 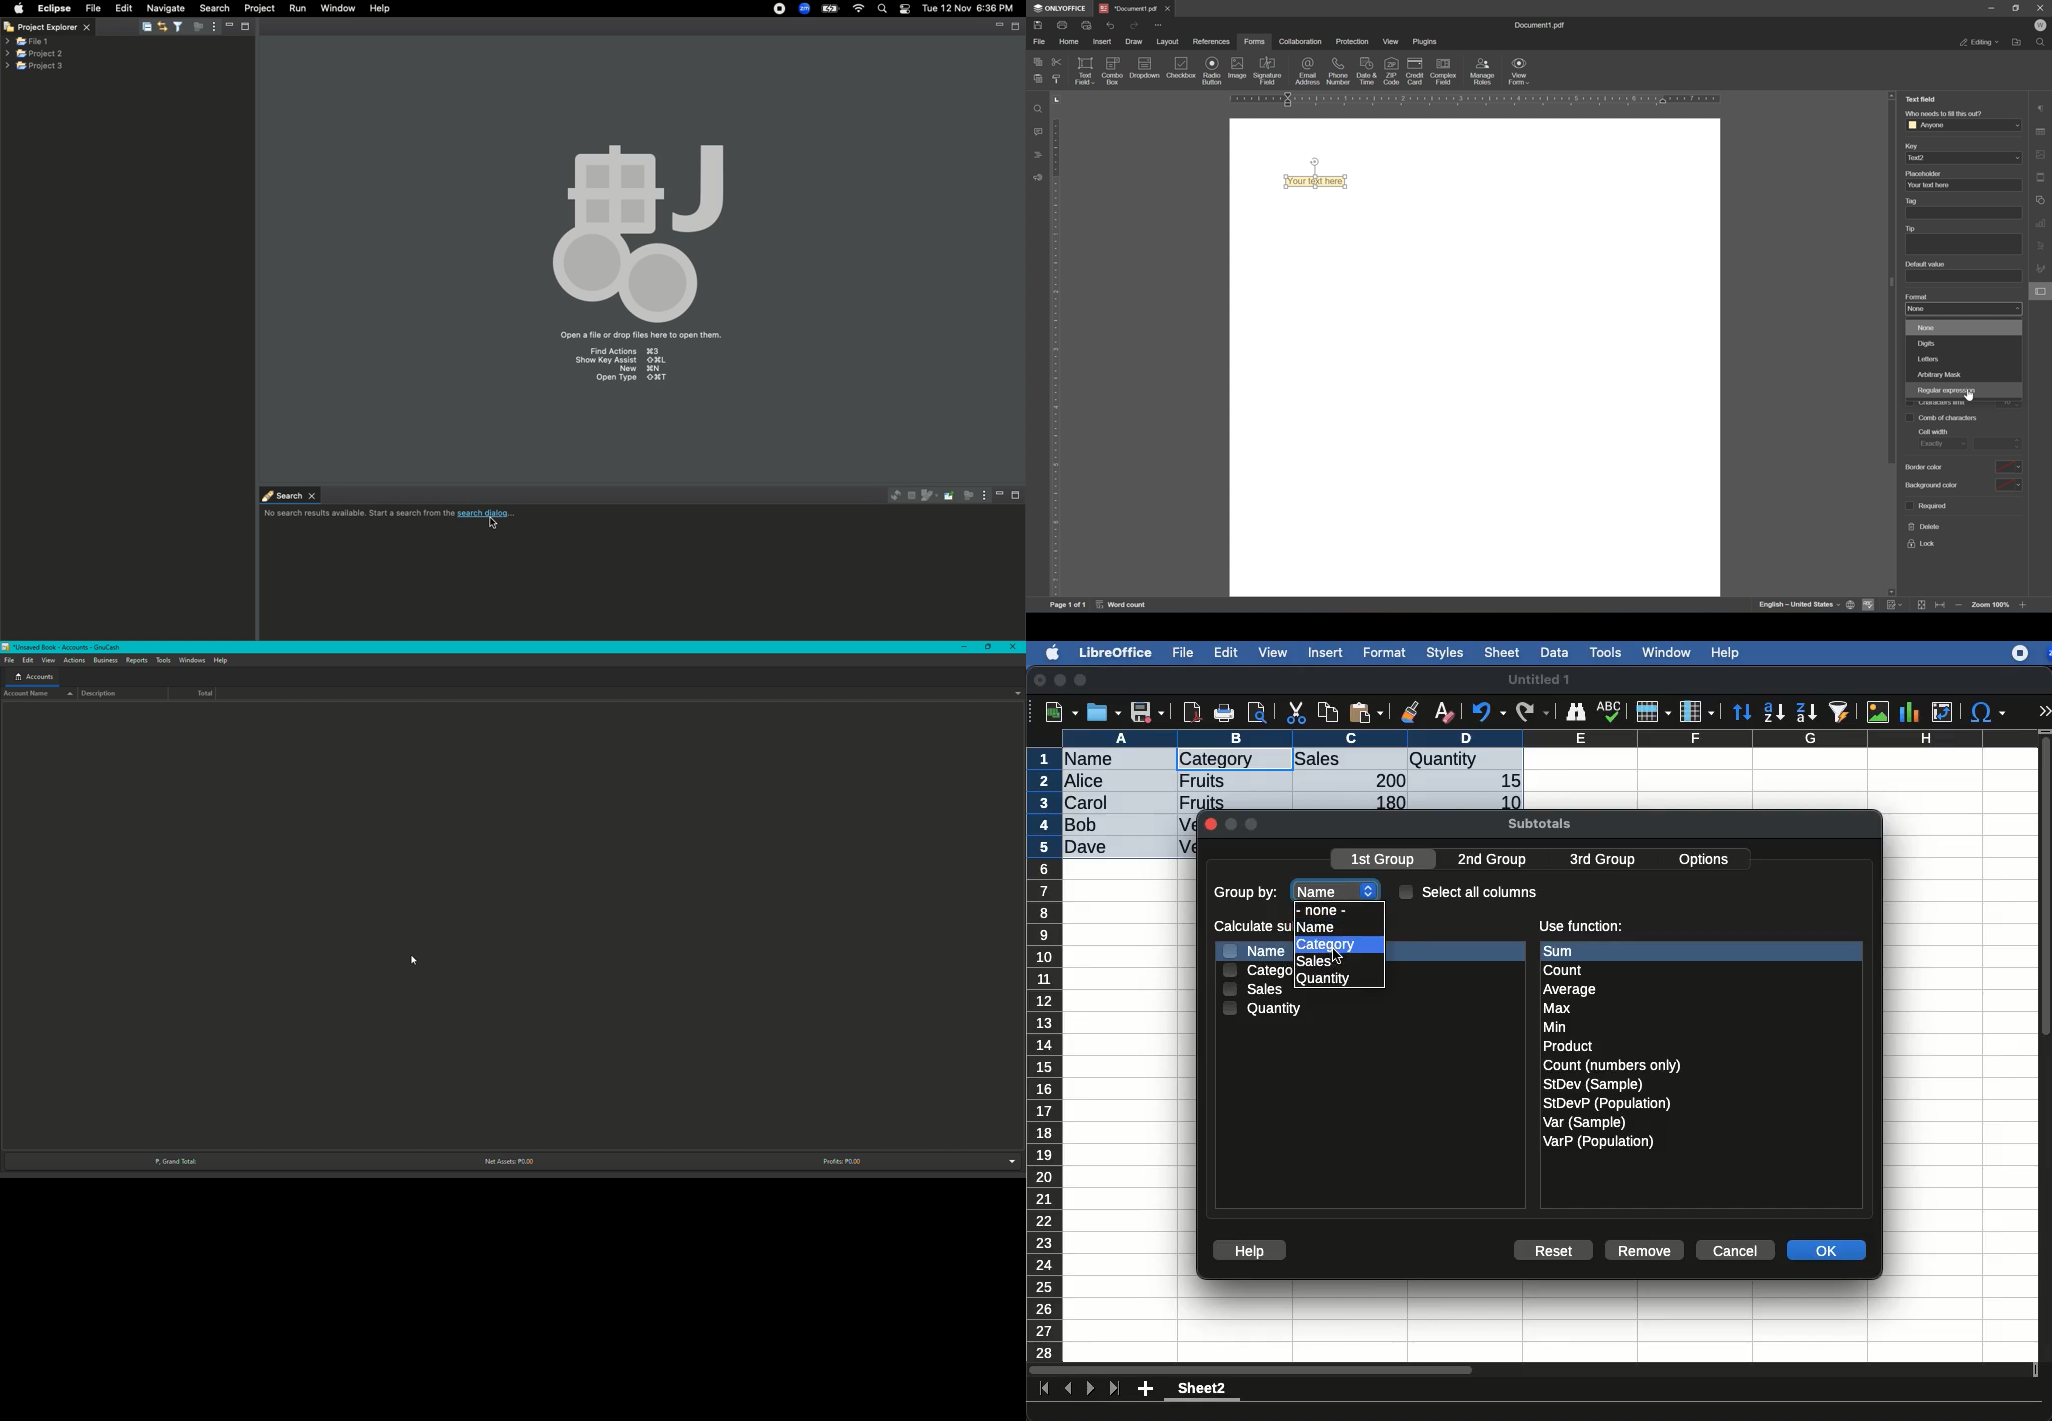 What do you see at coordinates (1385, 780) in the screenshot?
I see `200` at bounding box center [1385, 780].